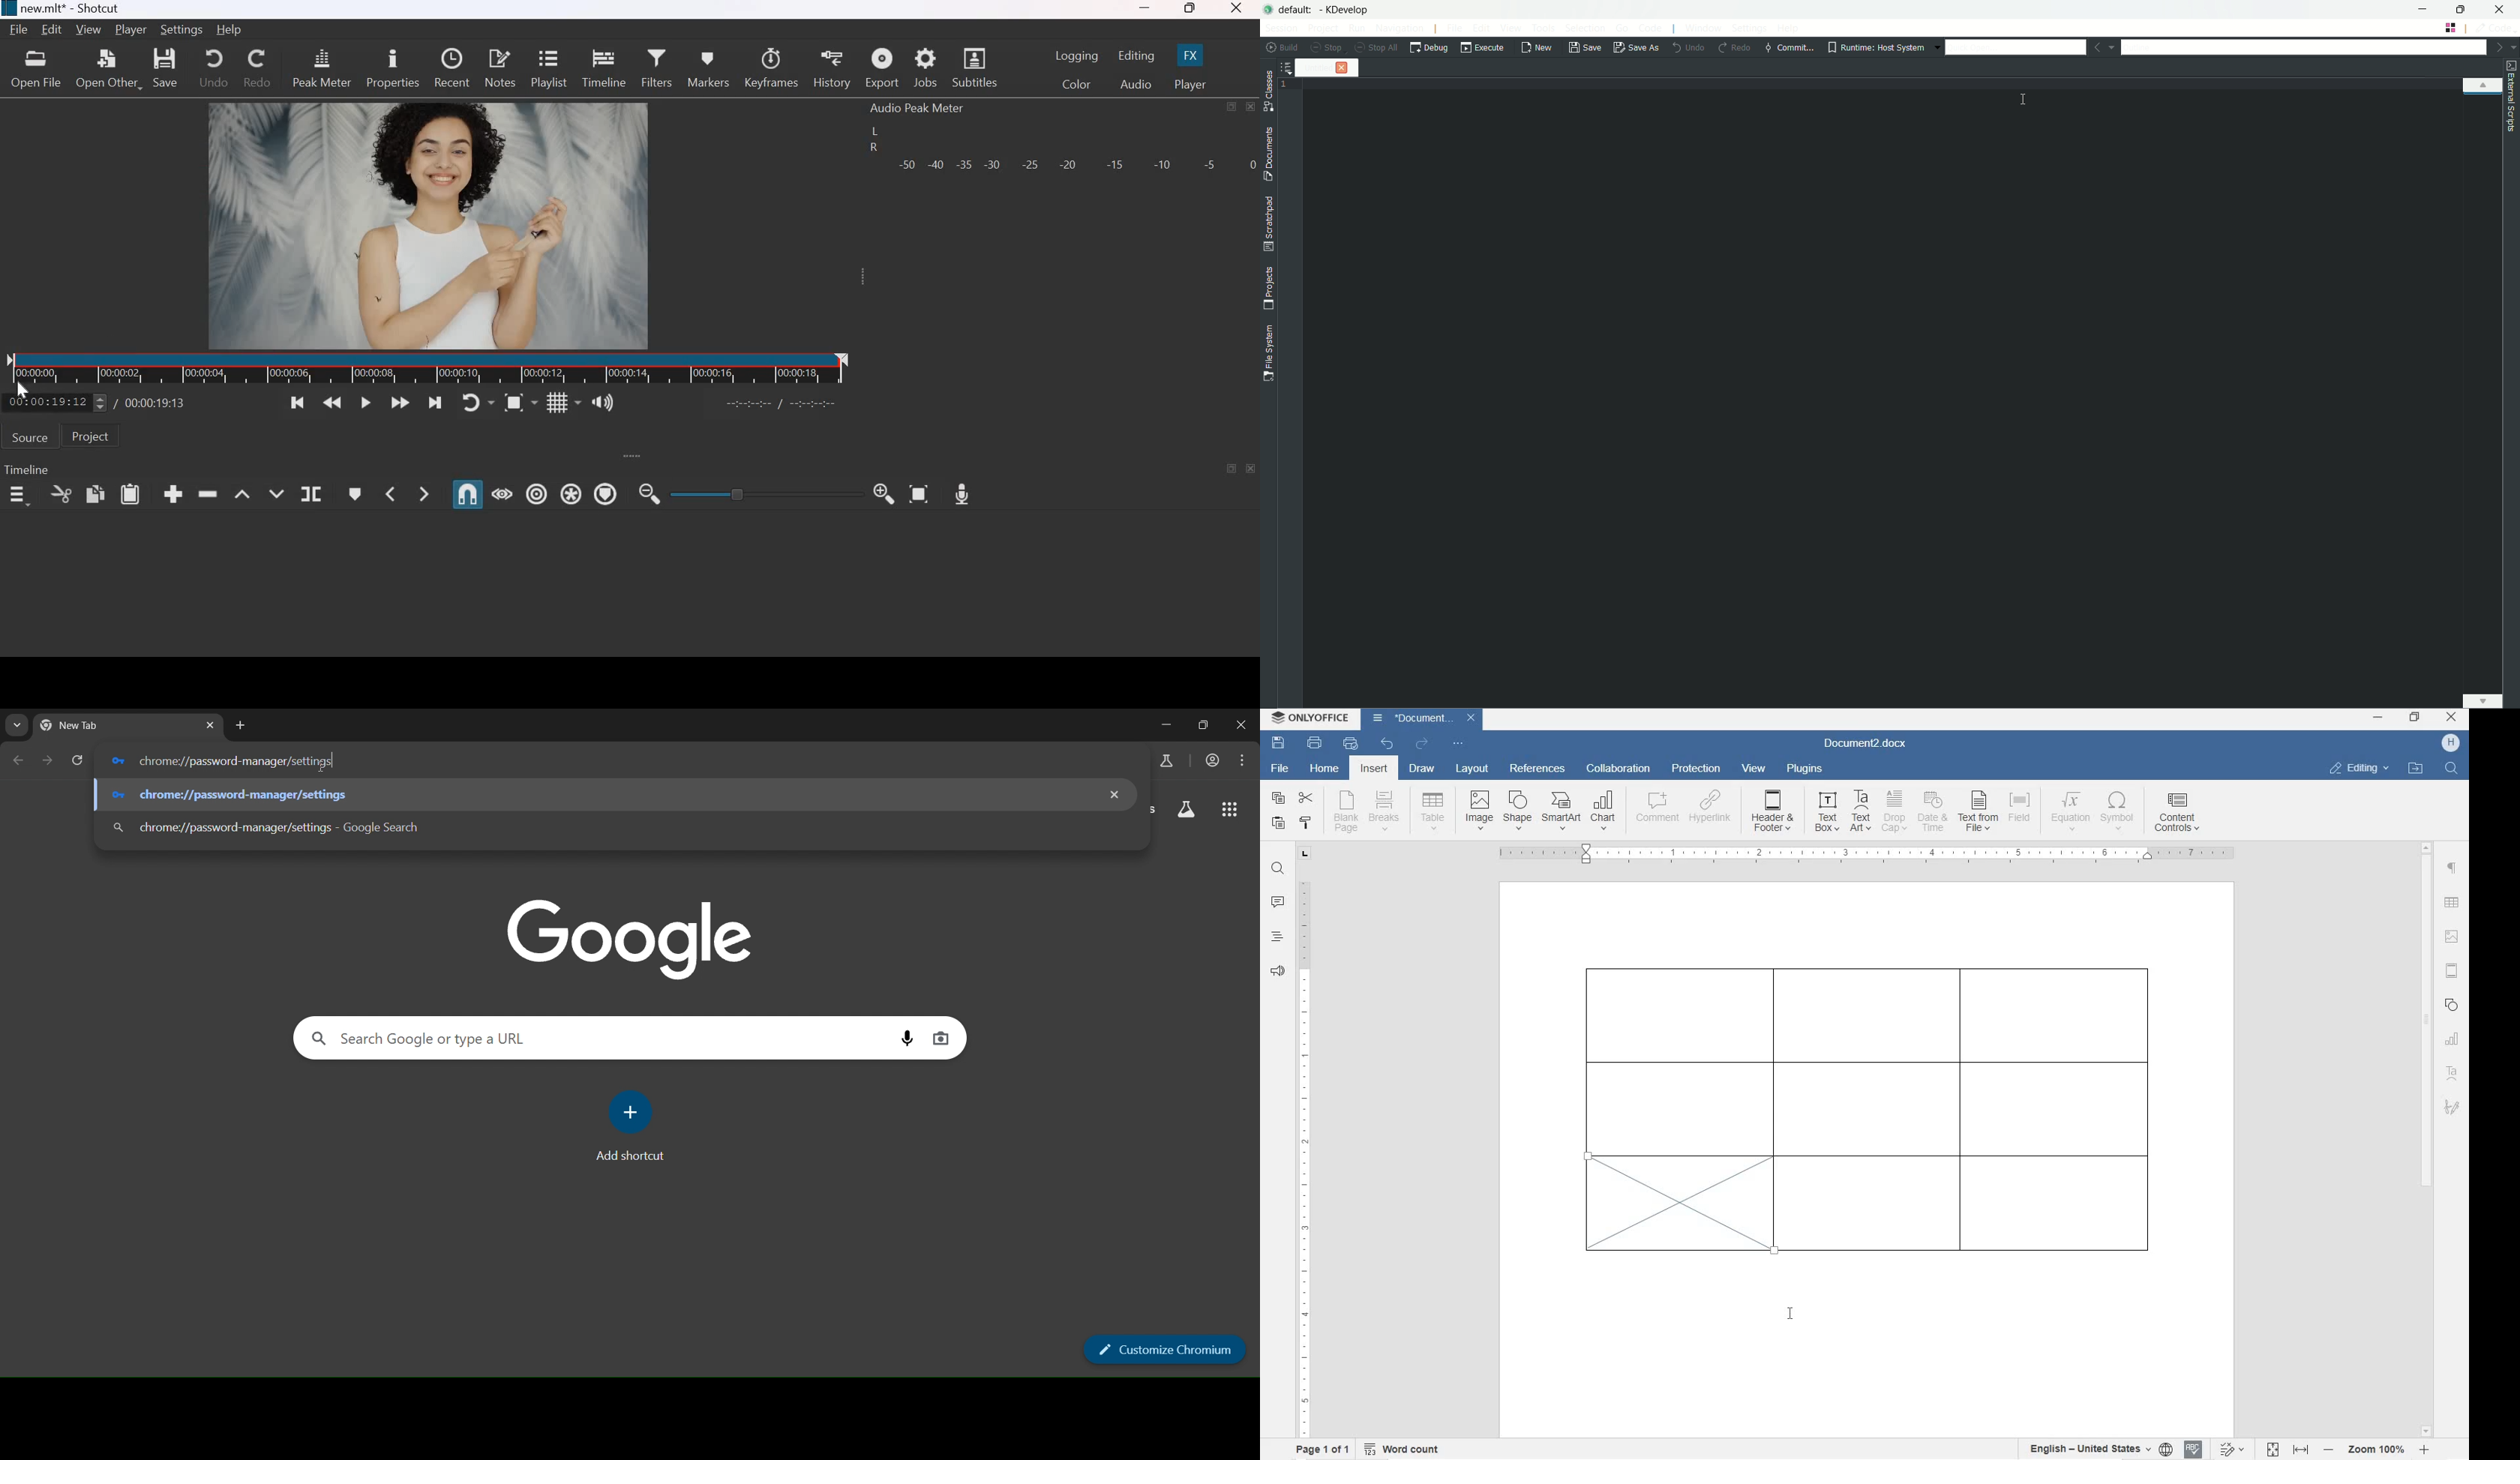 The width and height of the screenshot is (2520, 1484). What do you see at coordinates (2378, 717) in the screenshot?
I see `minimize` at bounding box center [2378, 717].